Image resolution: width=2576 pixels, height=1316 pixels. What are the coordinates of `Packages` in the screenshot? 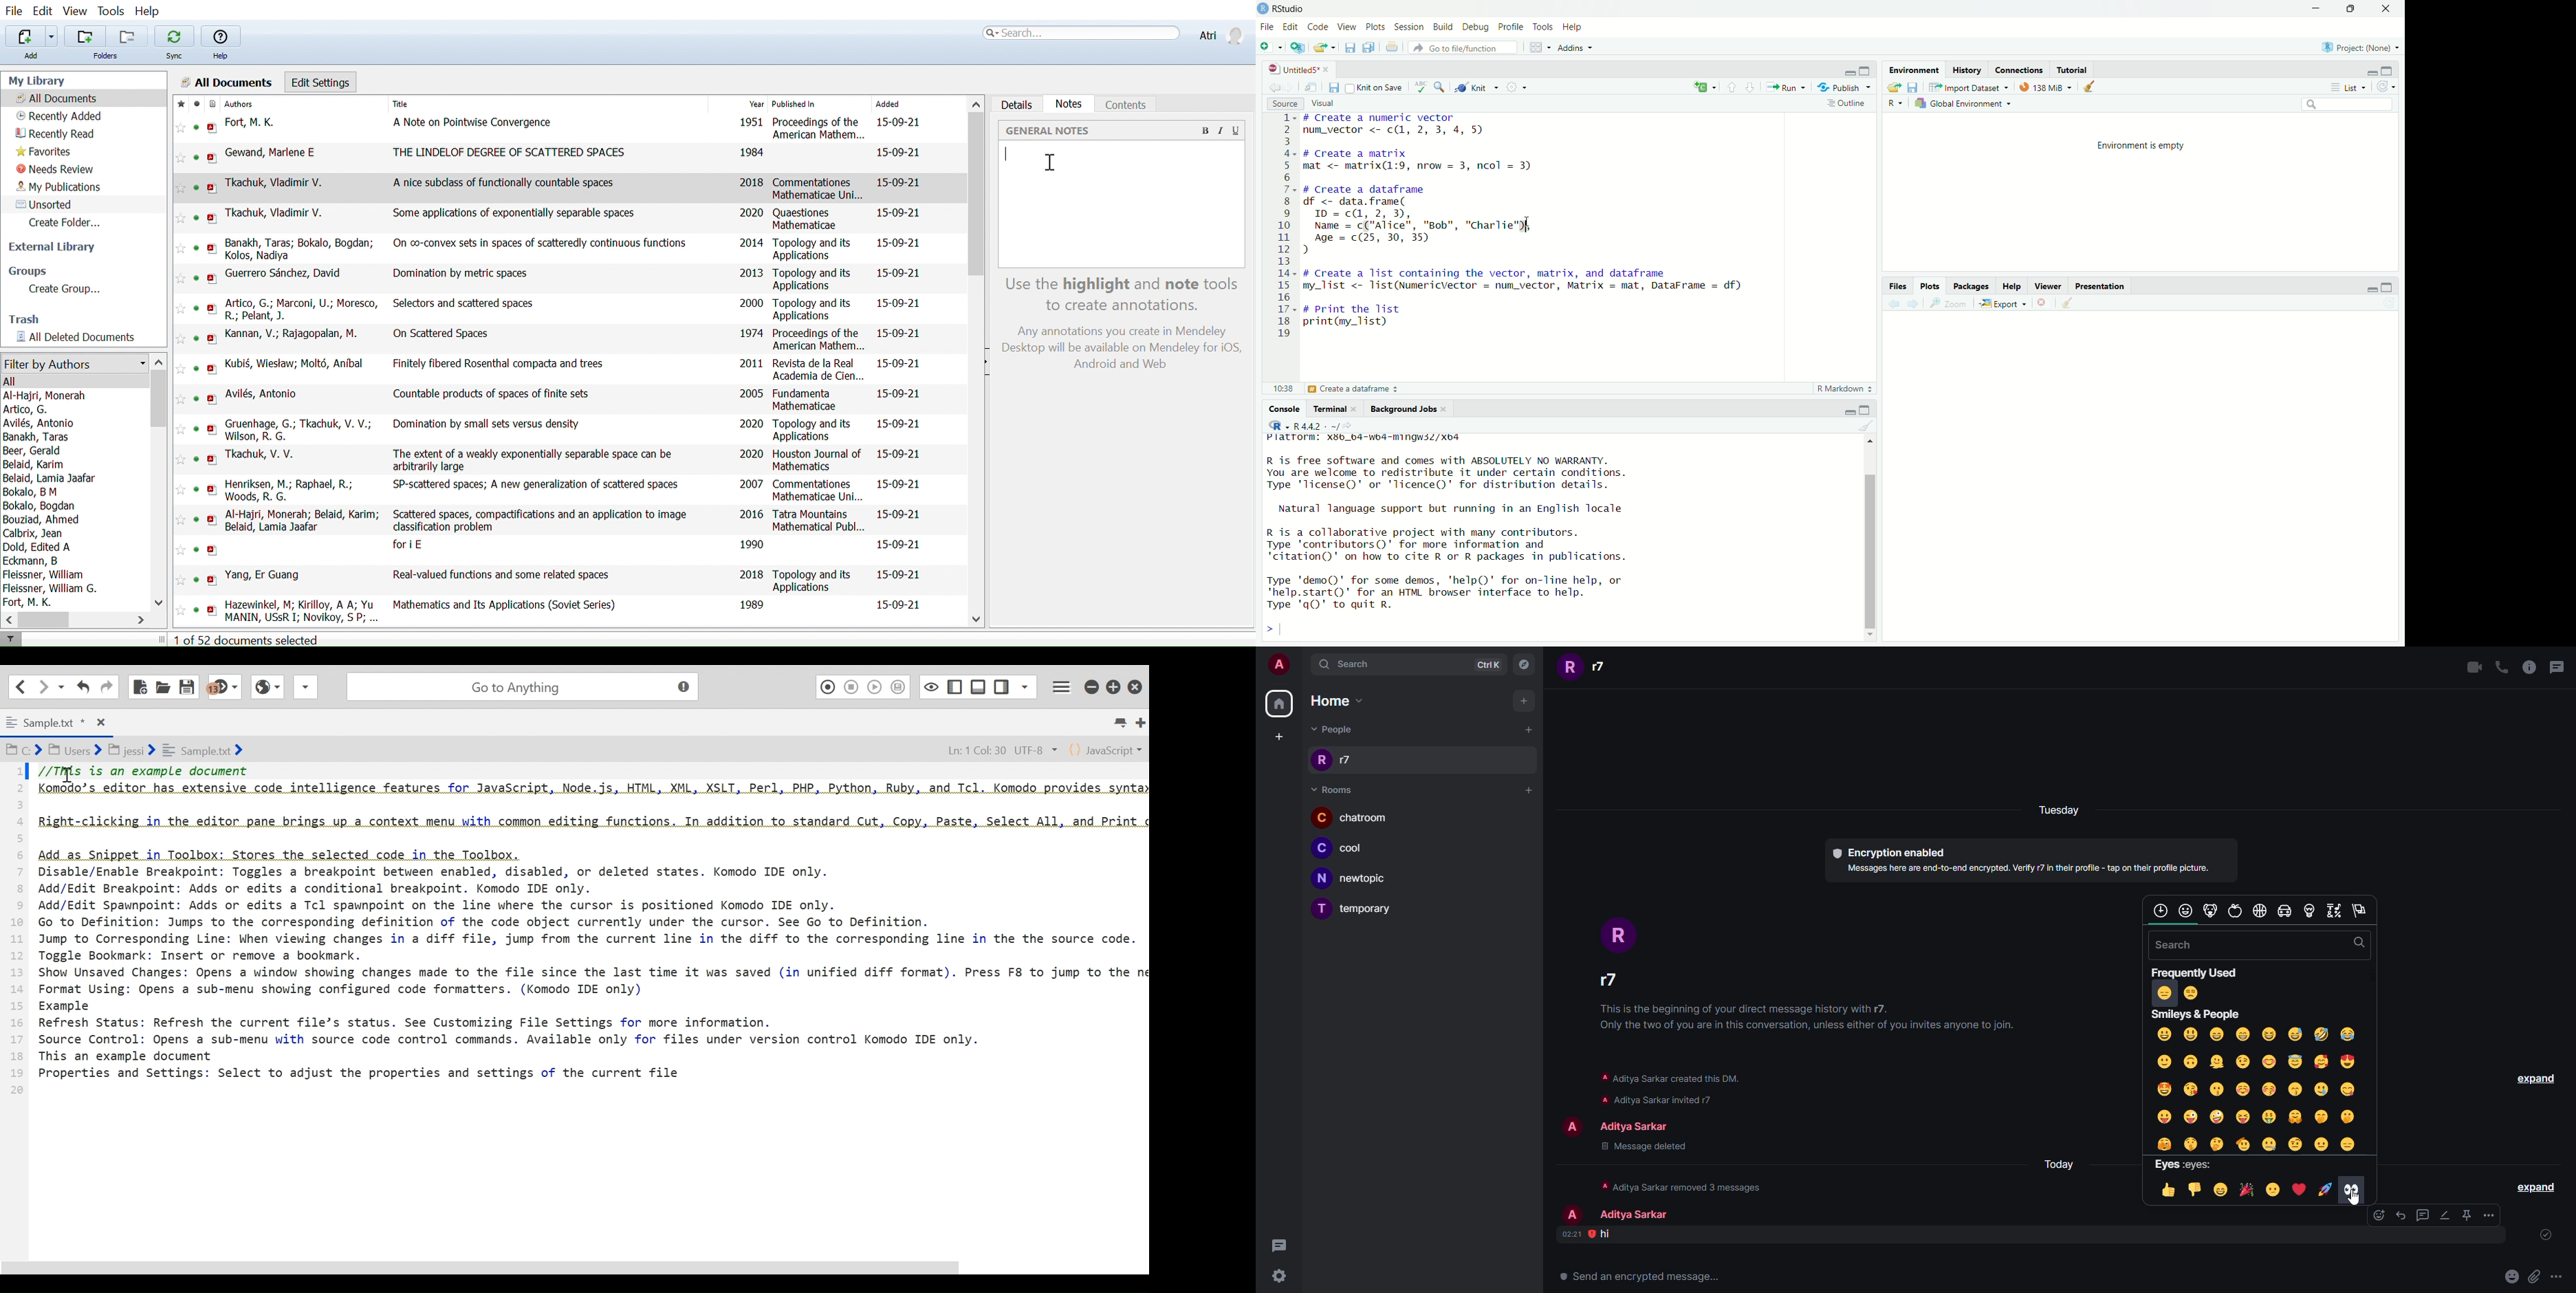 It's located at (1972, 287).